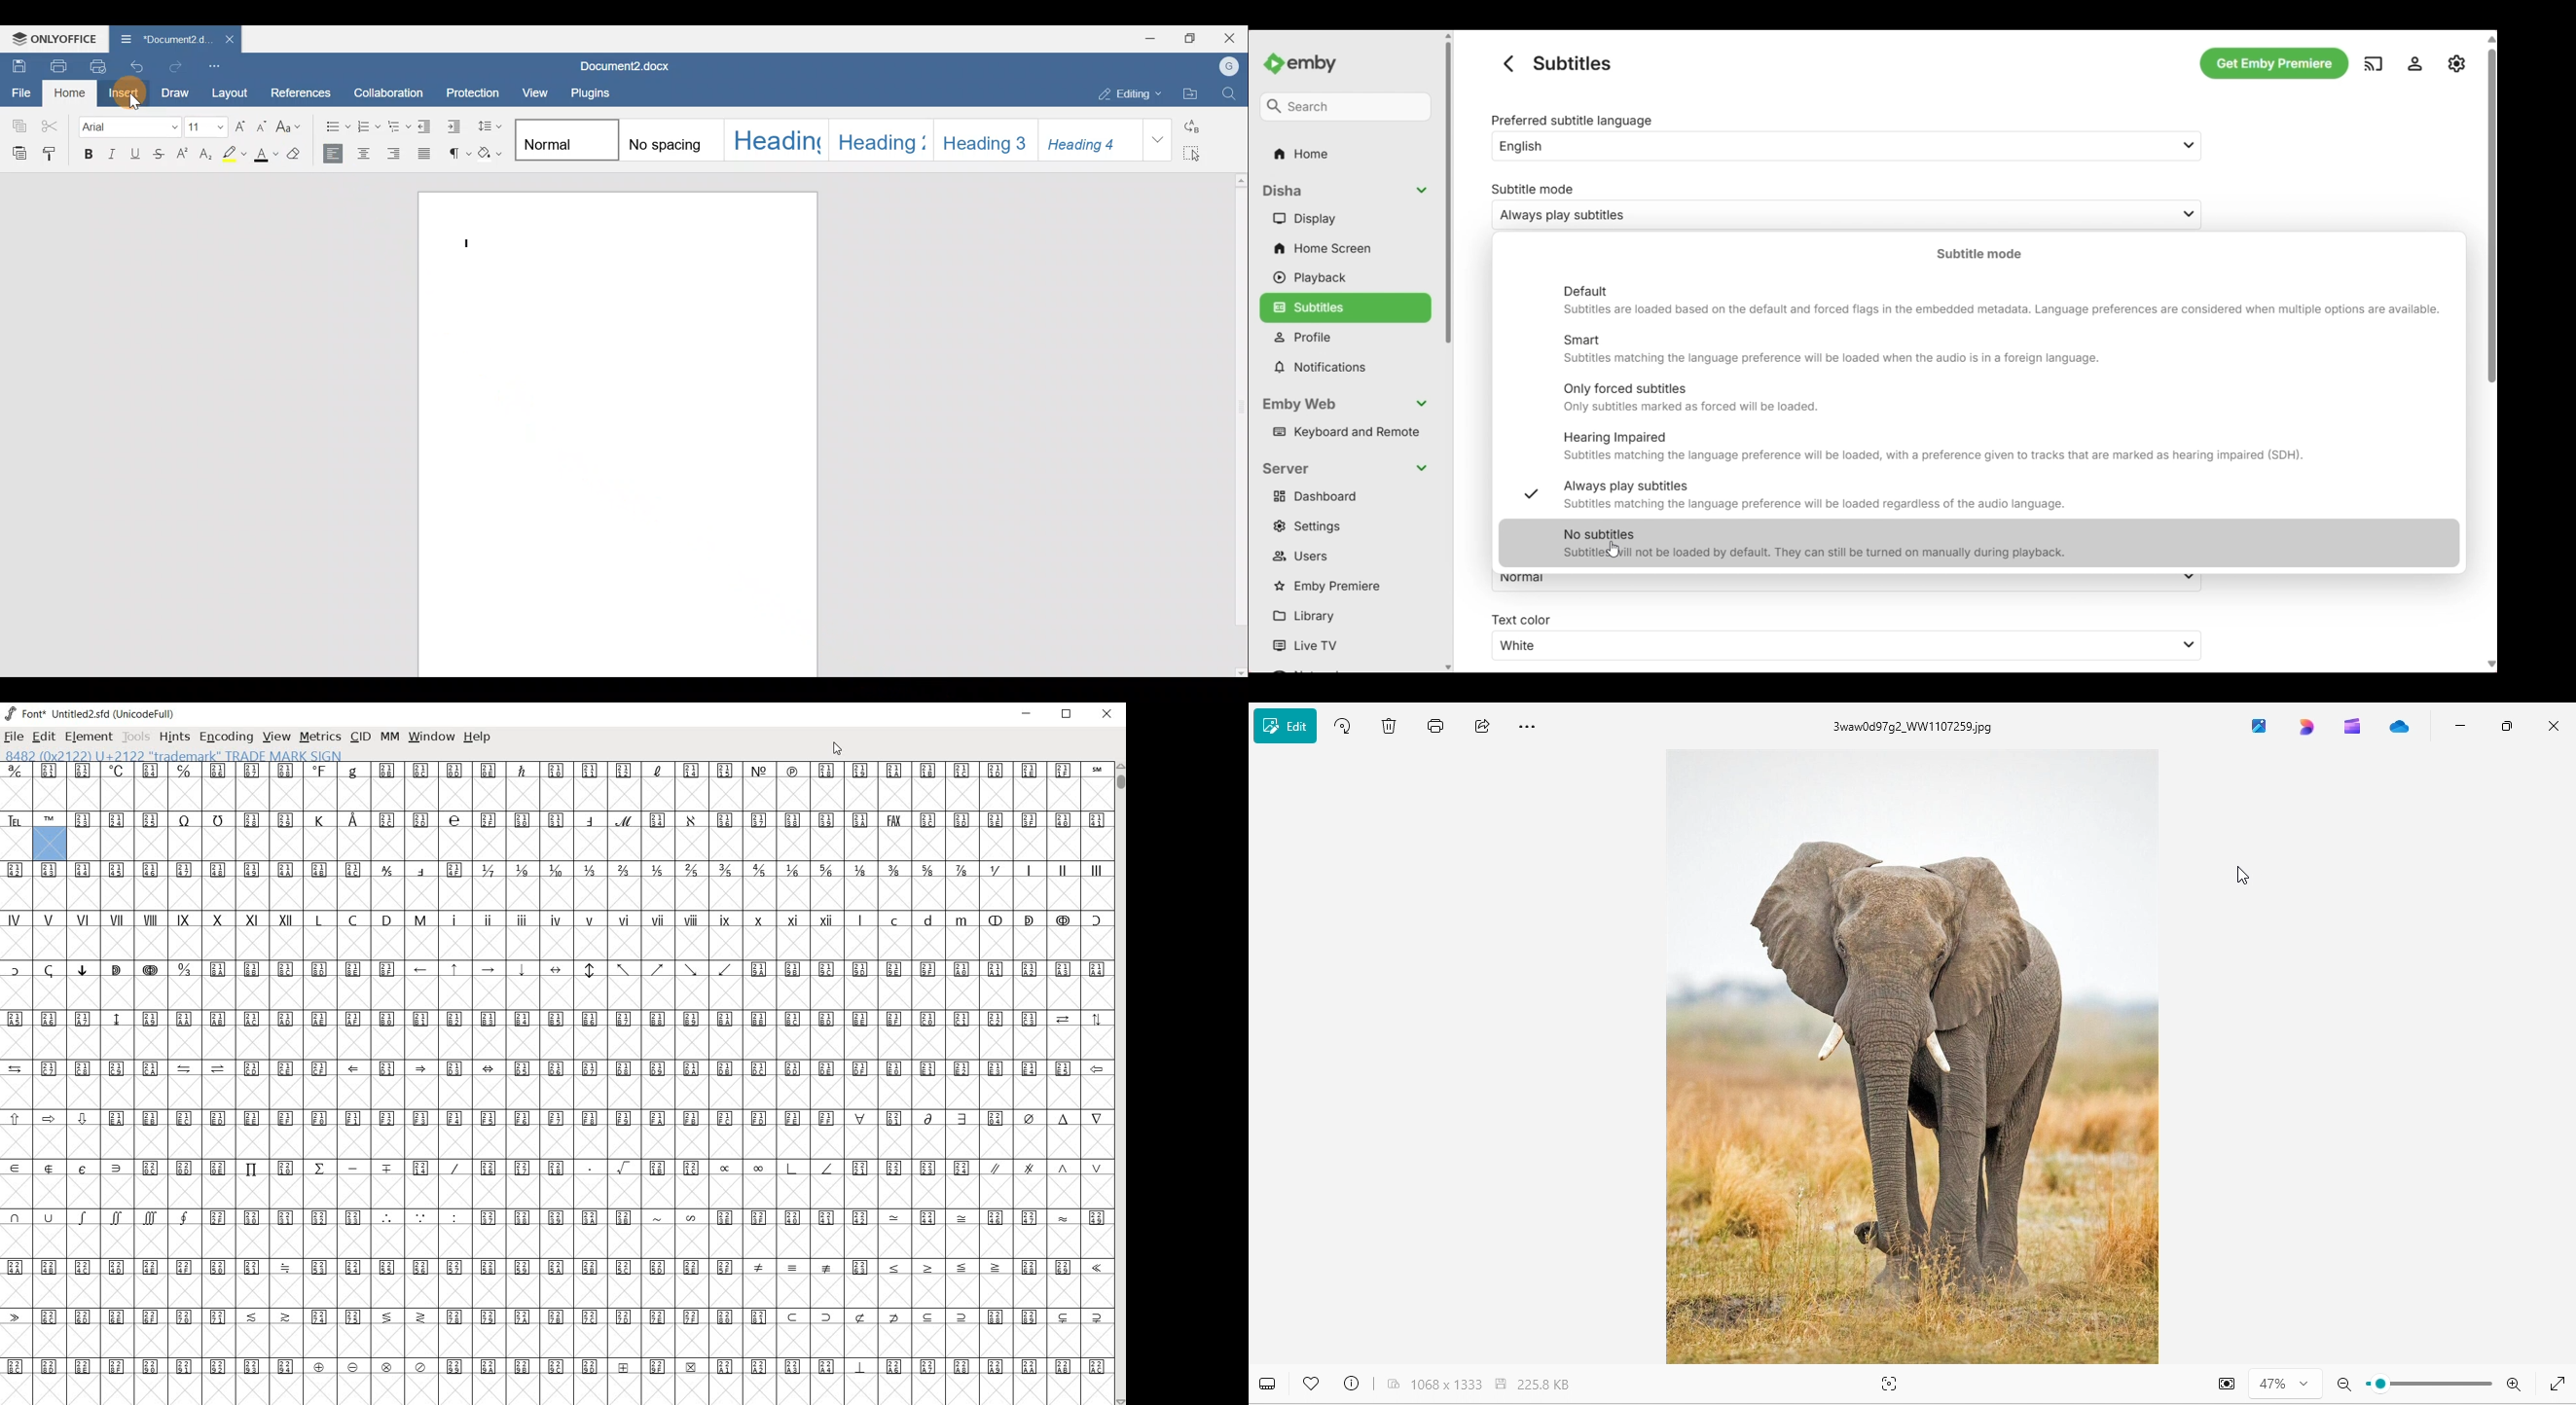  Describe the element at coordinates (1448, 193) in the screenshot. I see `Vertical slide bar for left panel` at that location.